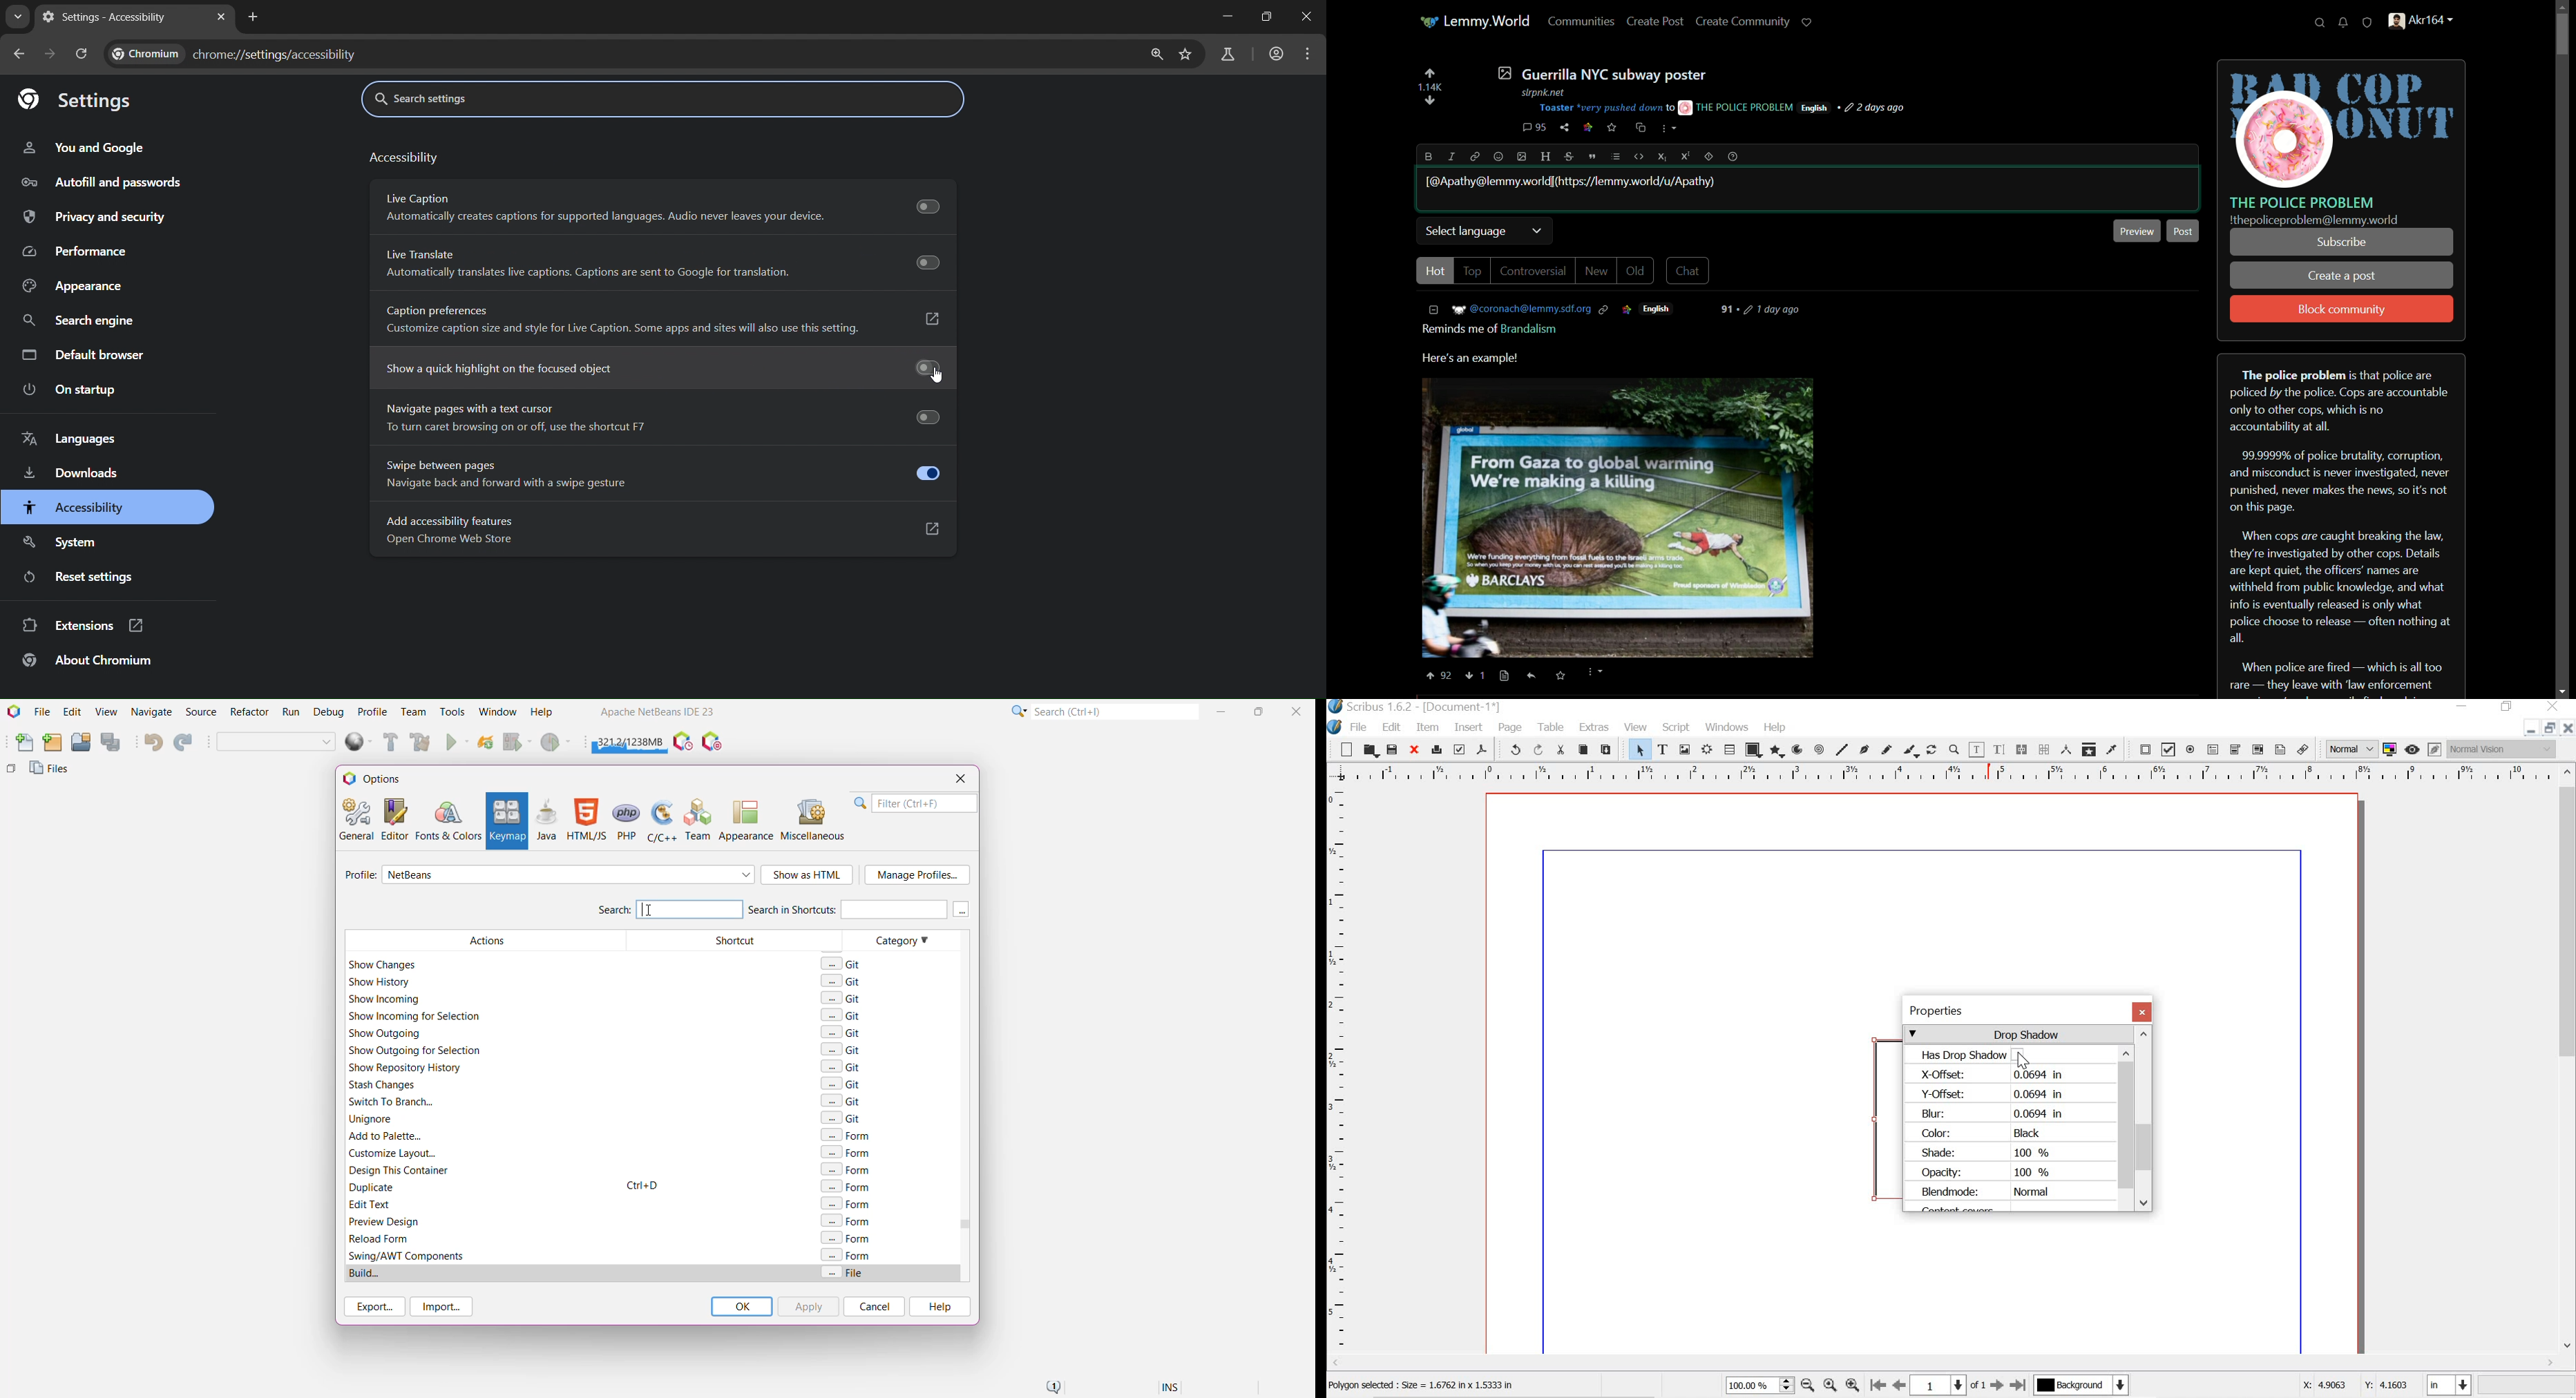 The width and height of the screenshot is (2576, 1400). Describe the element at coordinates (1997, 1388) in the screenshot. I see `go to next page` at that location.